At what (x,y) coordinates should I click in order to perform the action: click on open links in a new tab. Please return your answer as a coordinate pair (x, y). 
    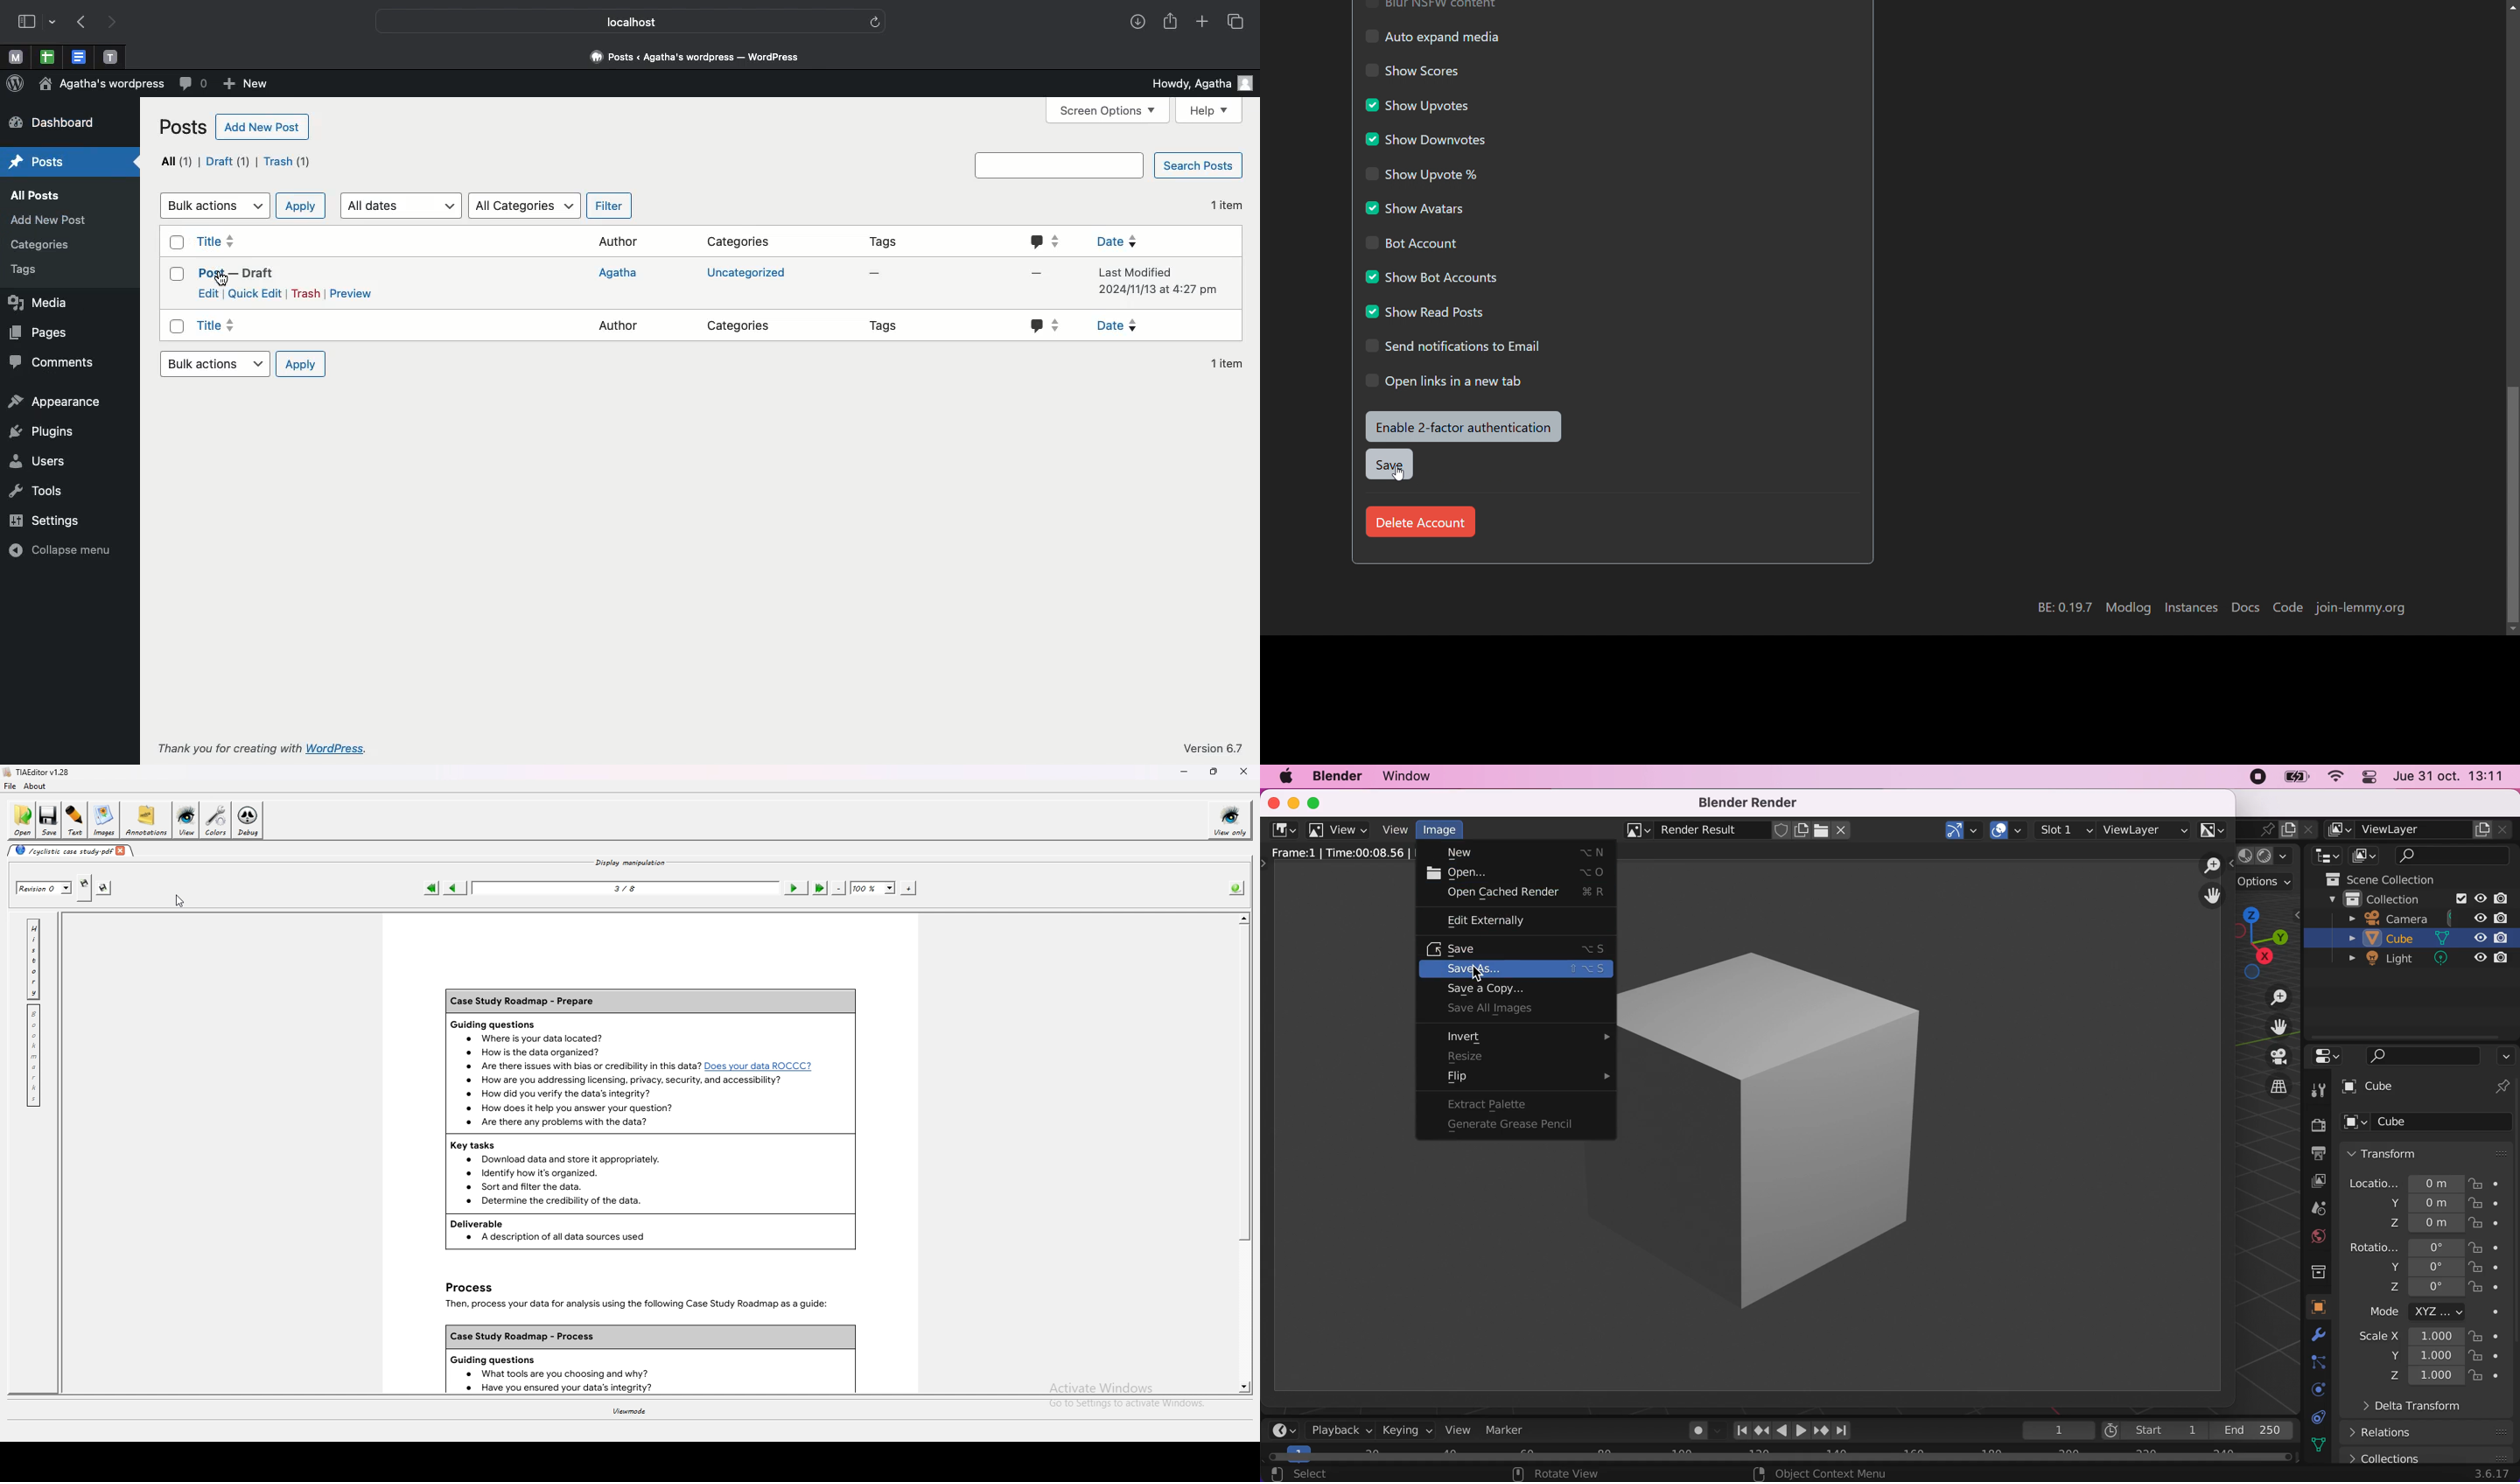
    Looking at the image, I should click on (1444, 381).